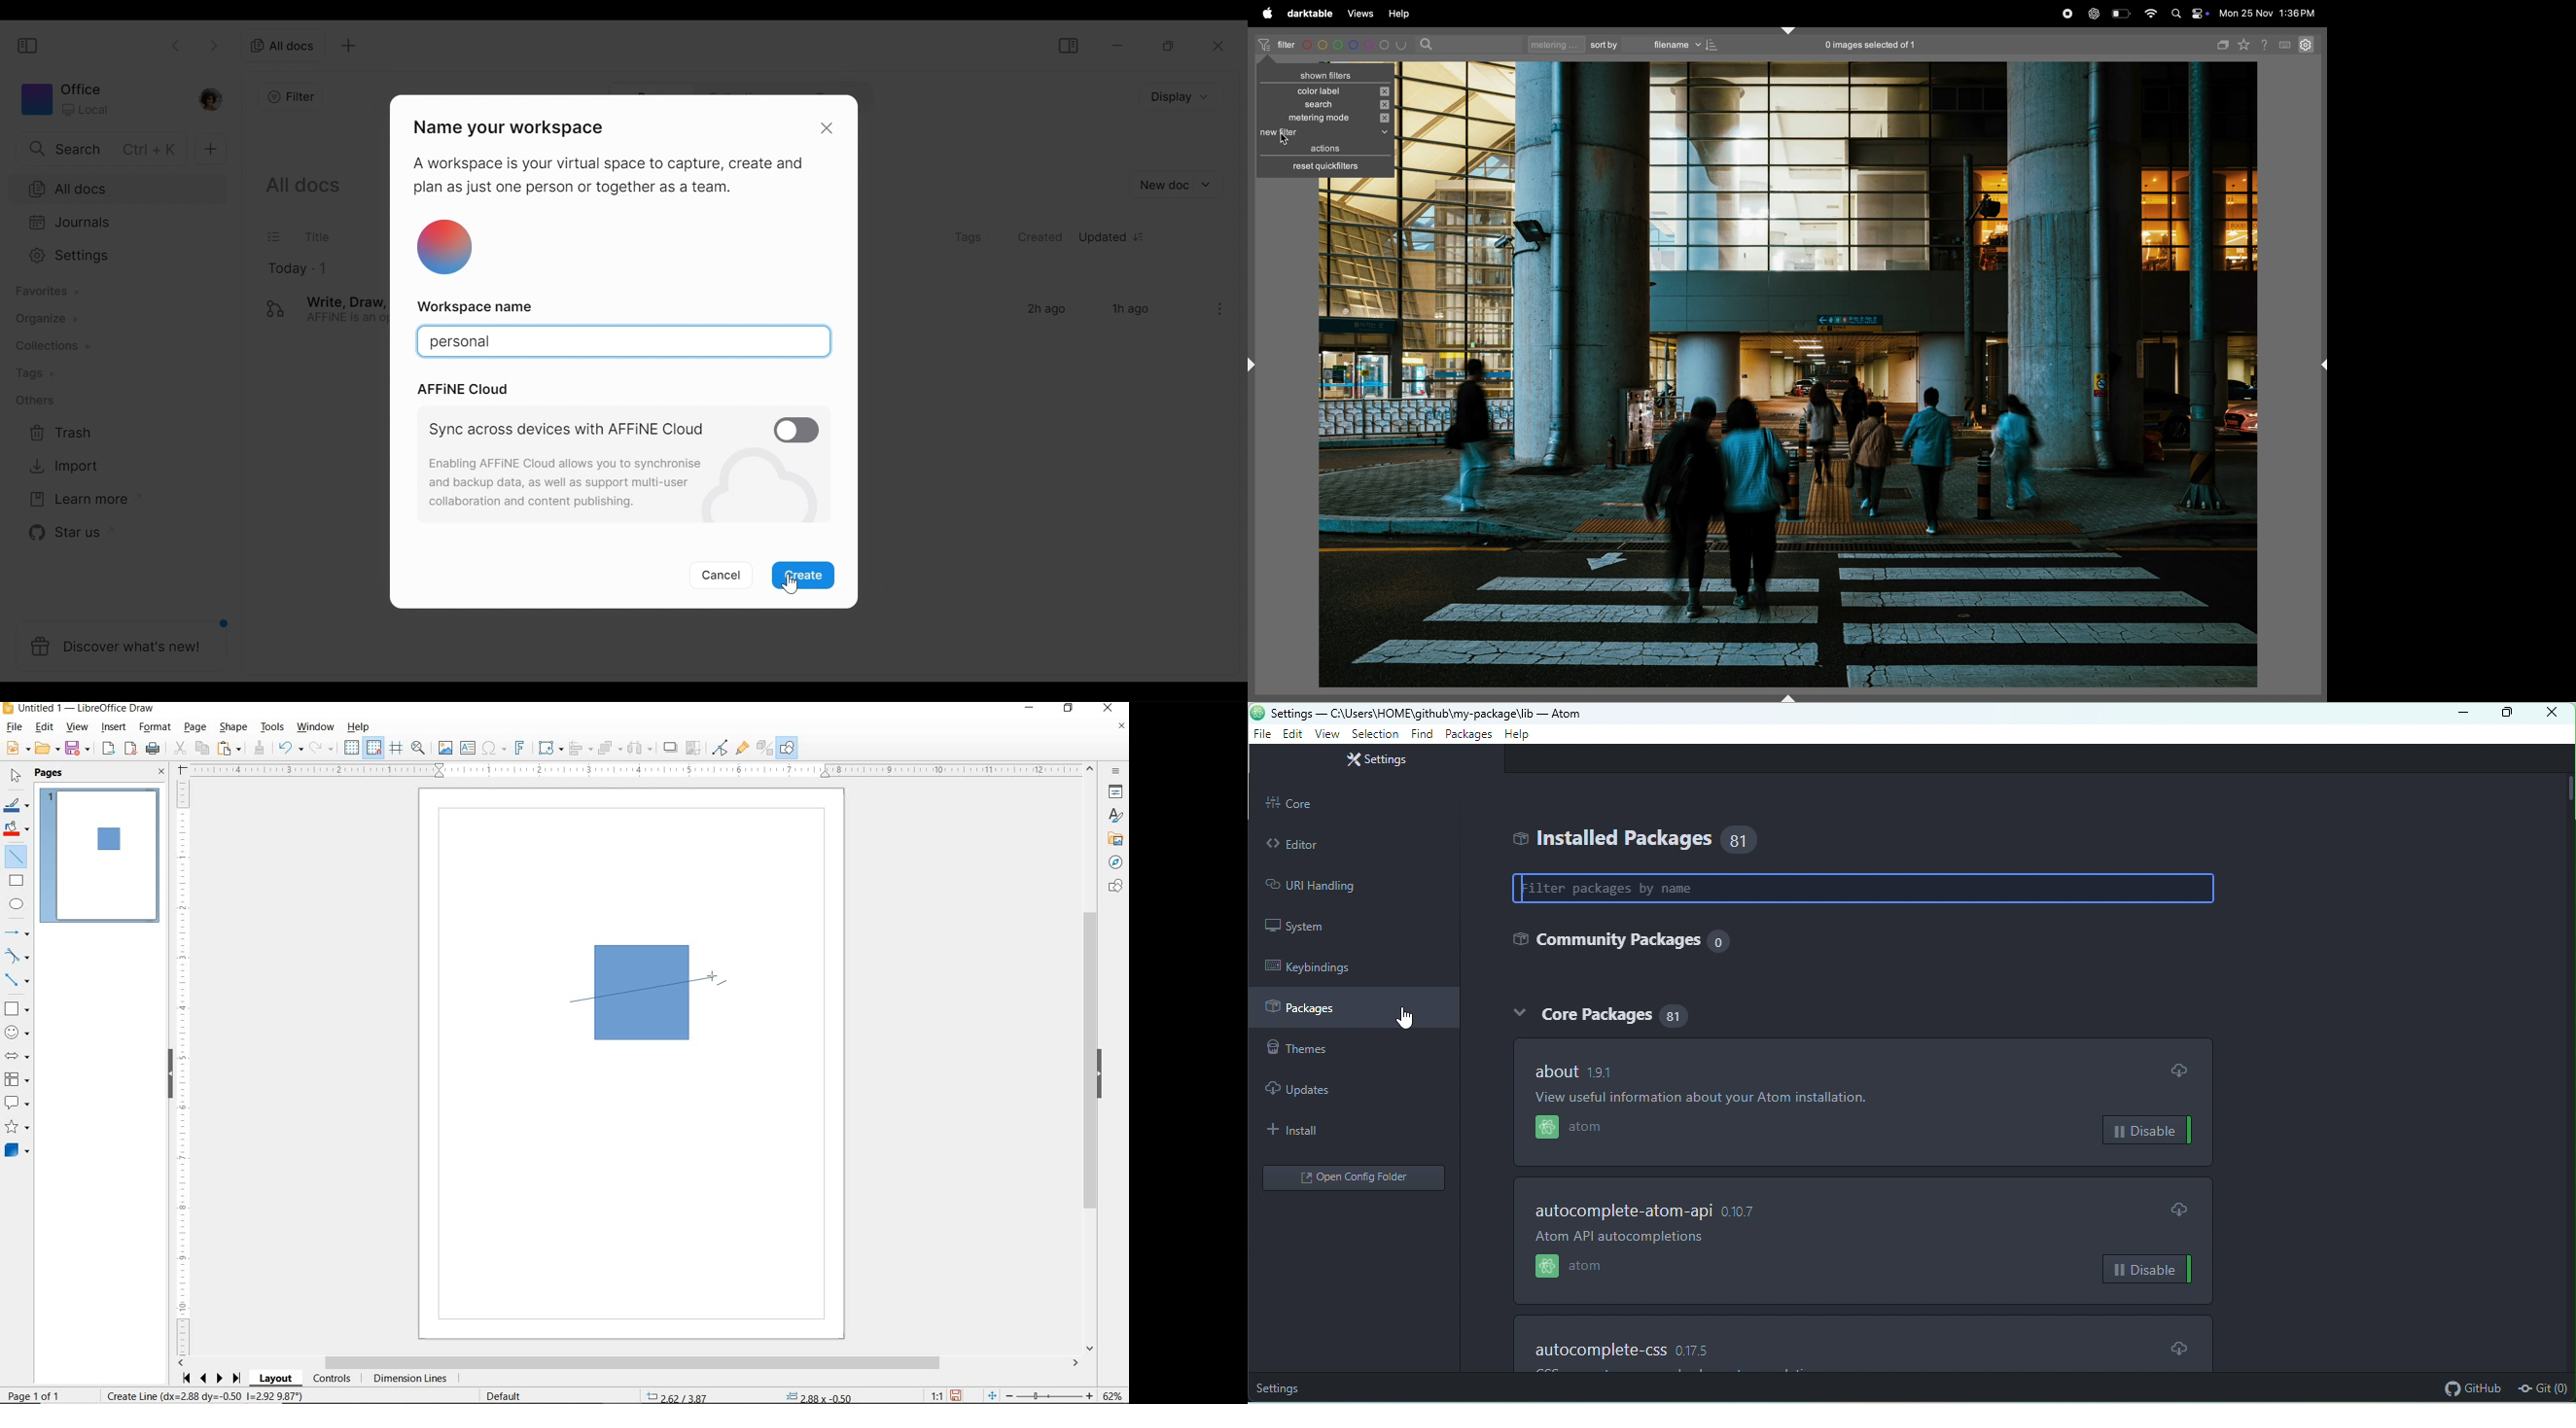 The height and width of the screenshot is (1428, 2576). Describe the element at coordinates (1093, 1058) in the screenshot. I see `SCROLLBAR` at that location.